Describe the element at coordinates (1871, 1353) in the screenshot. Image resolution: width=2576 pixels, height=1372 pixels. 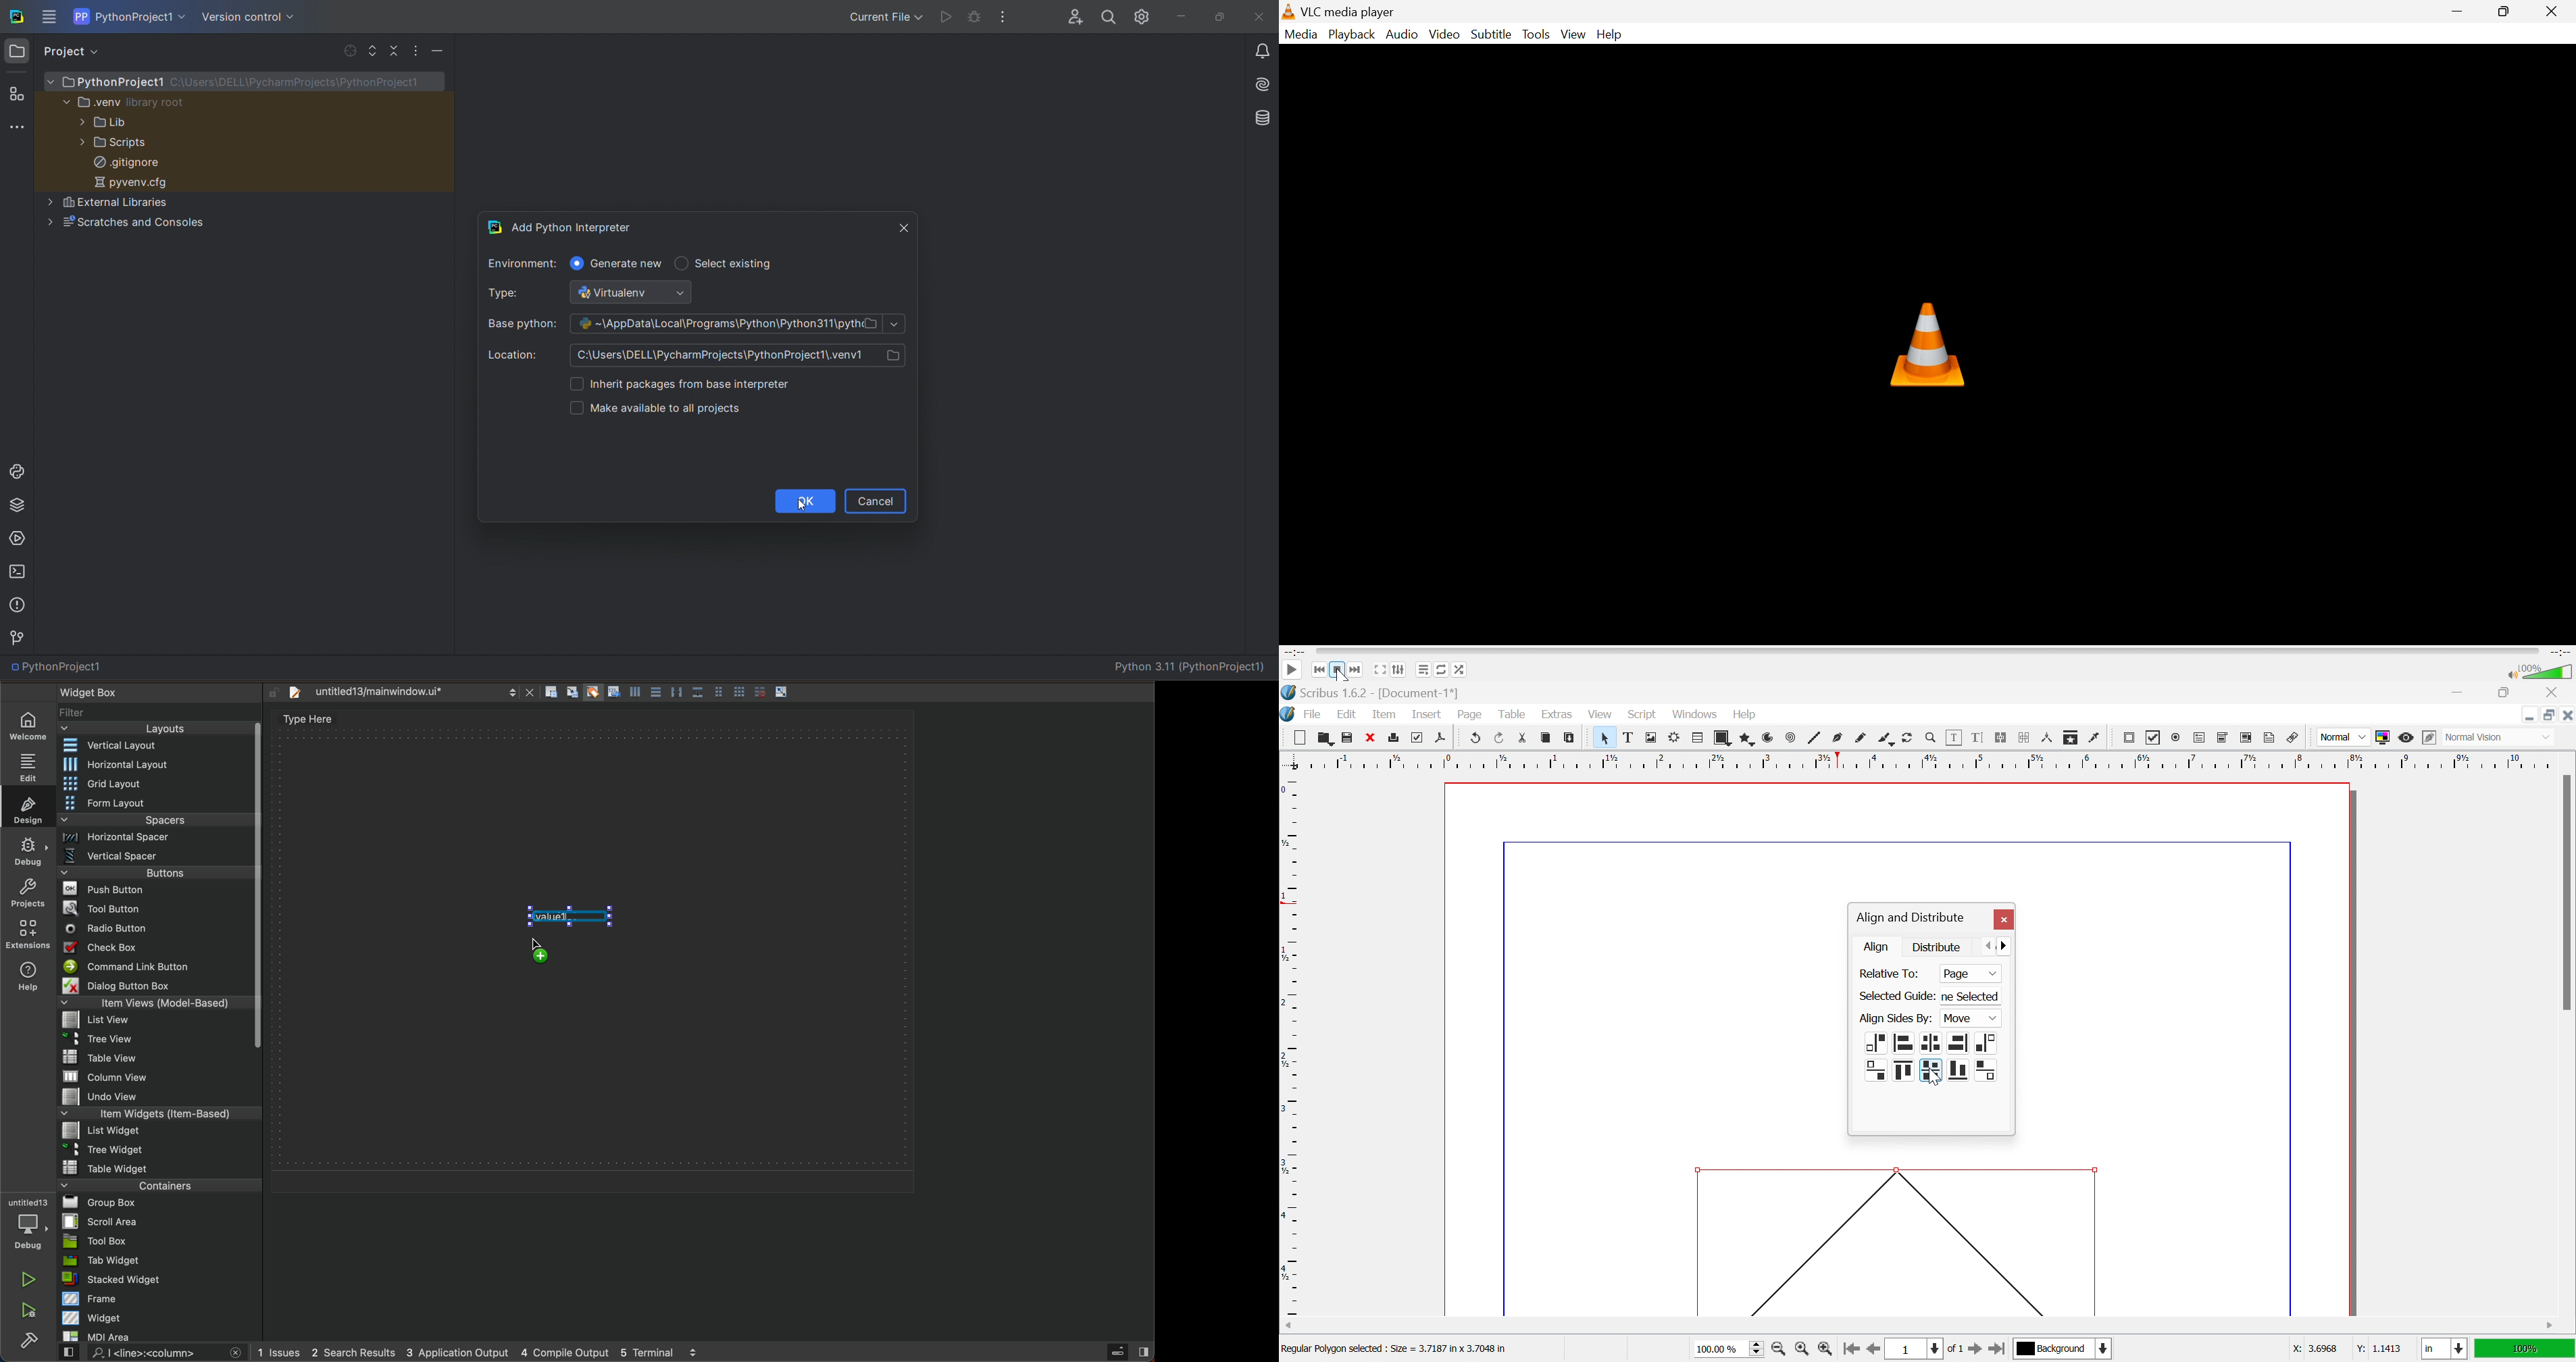
I see `Go to the previous page` at that location.